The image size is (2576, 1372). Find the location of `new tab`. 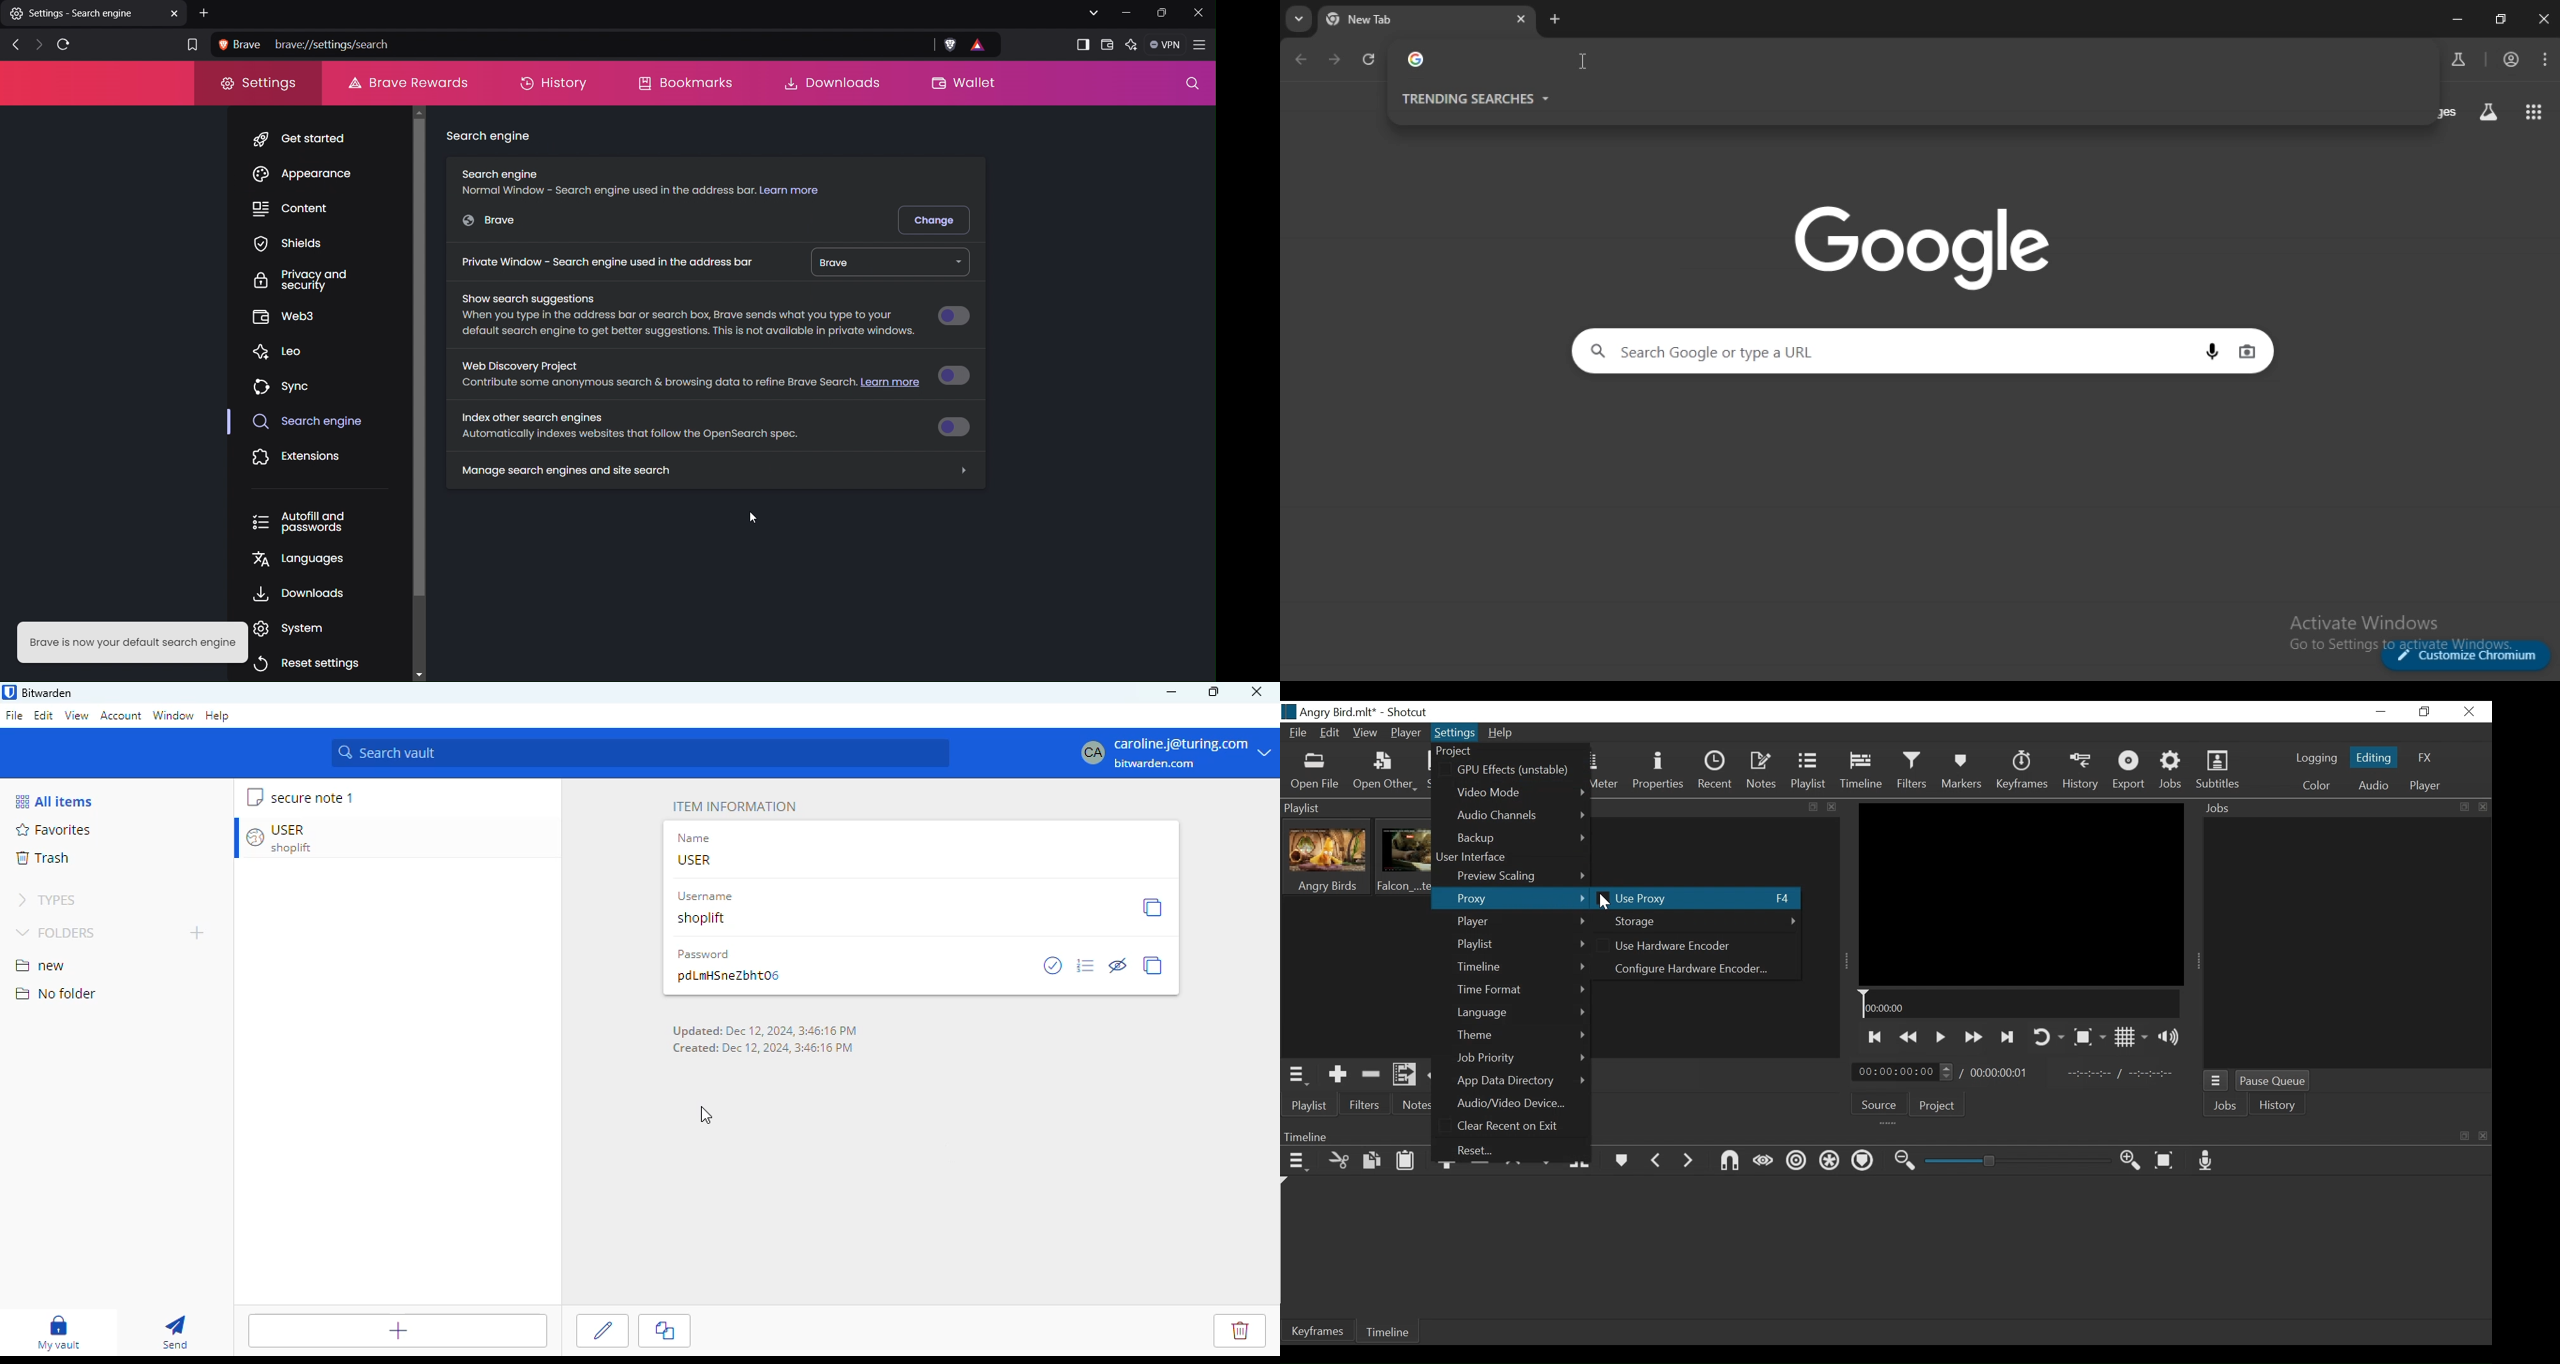

new tab is located at coordinates (1555, 19).